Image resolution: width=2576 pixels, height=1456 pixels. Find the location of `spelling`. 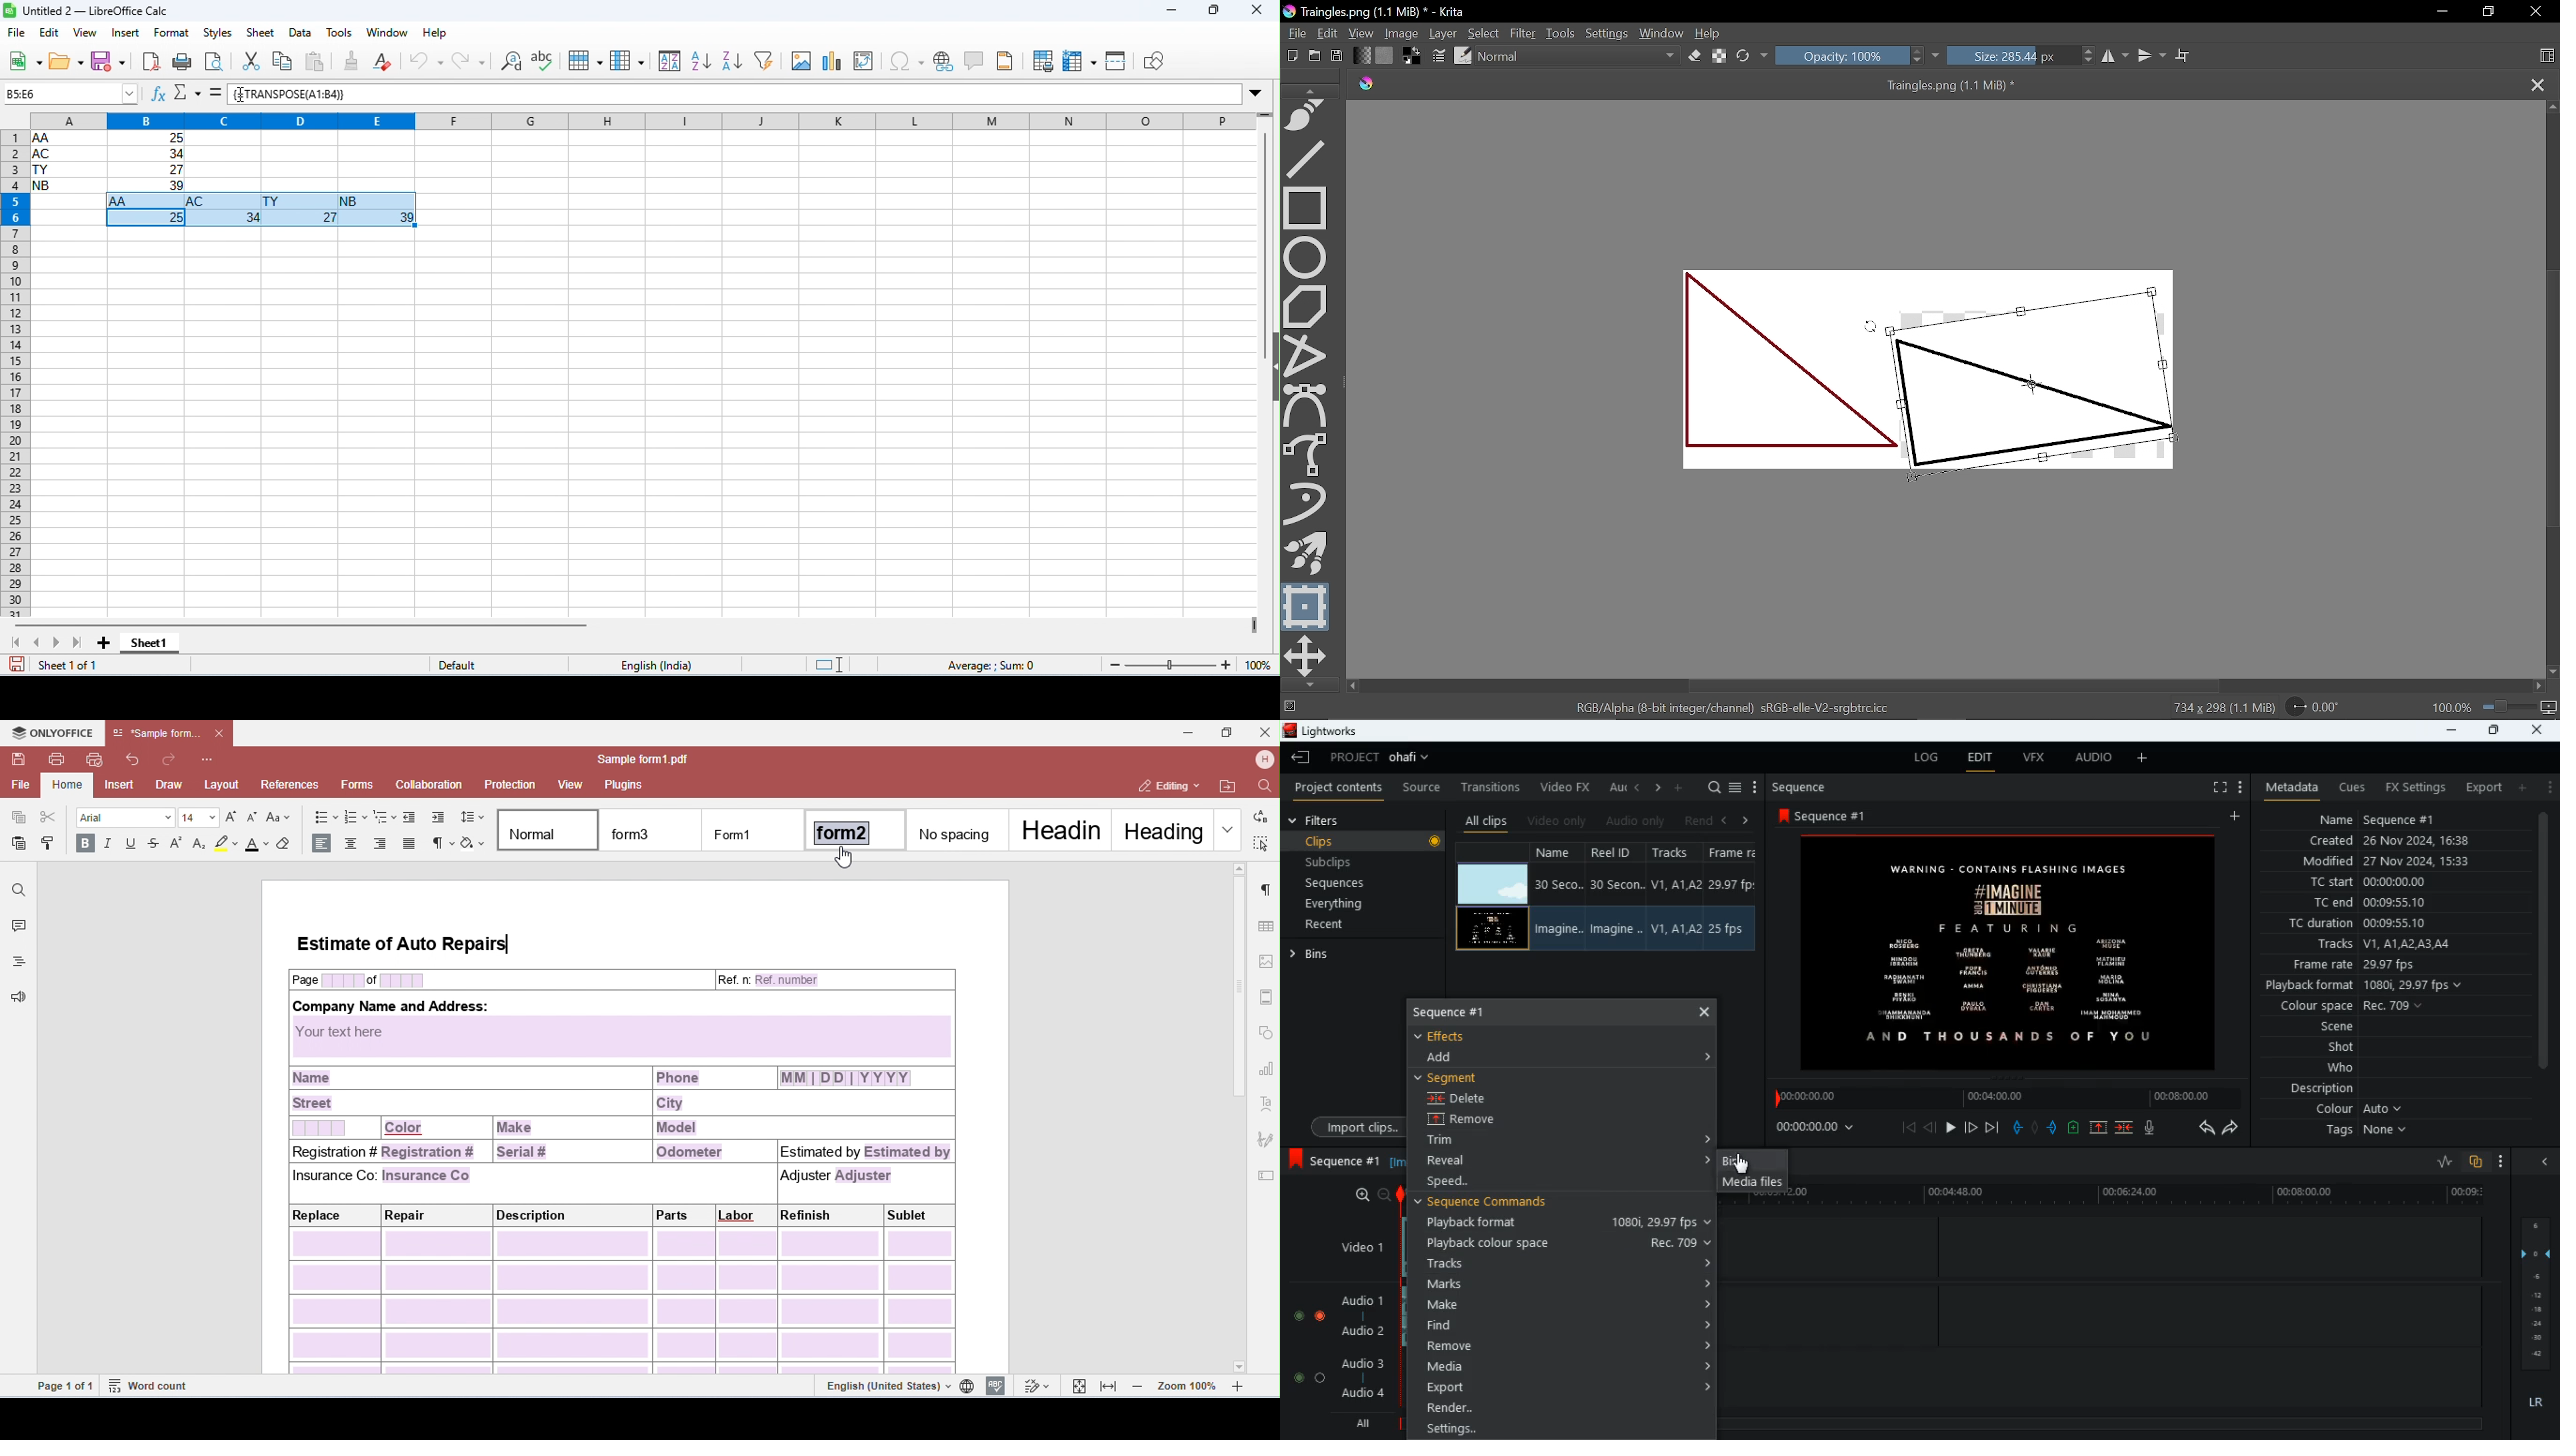

spelling is located at coordinates (543, 60).